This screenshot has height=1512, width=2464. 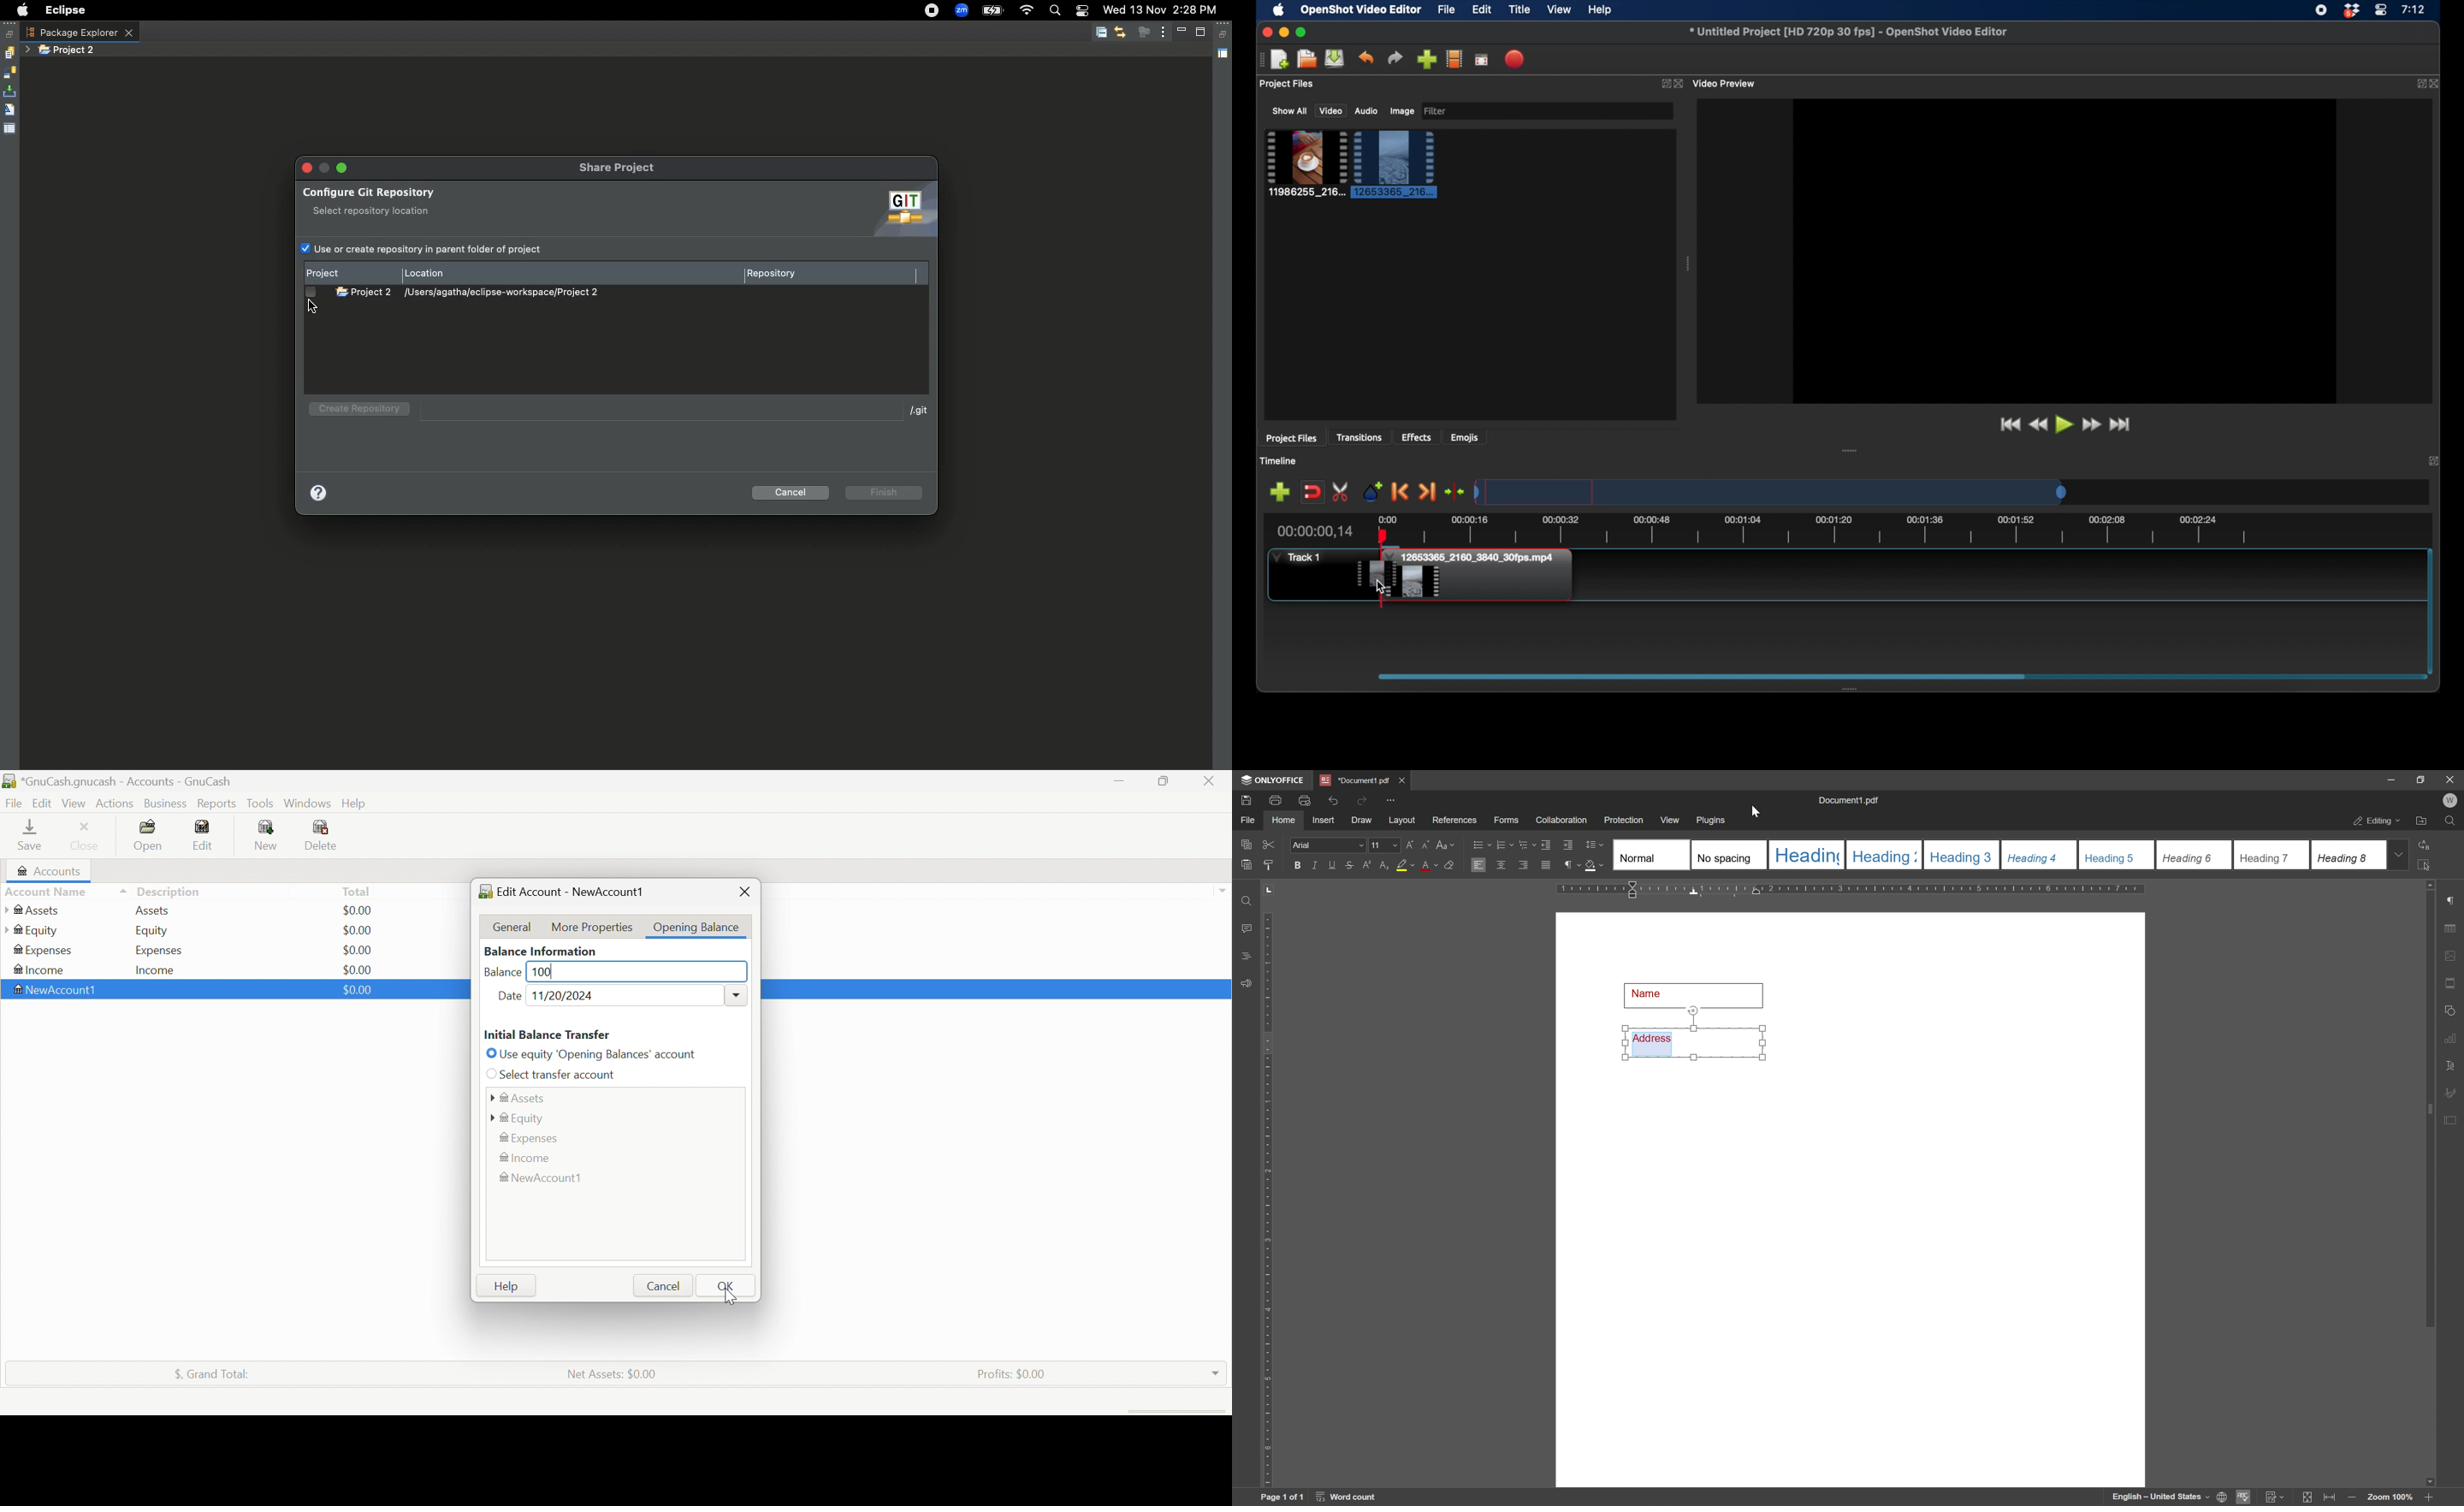 I want to click on Edit Account - NewAccount1, so click(x=562, y=891).